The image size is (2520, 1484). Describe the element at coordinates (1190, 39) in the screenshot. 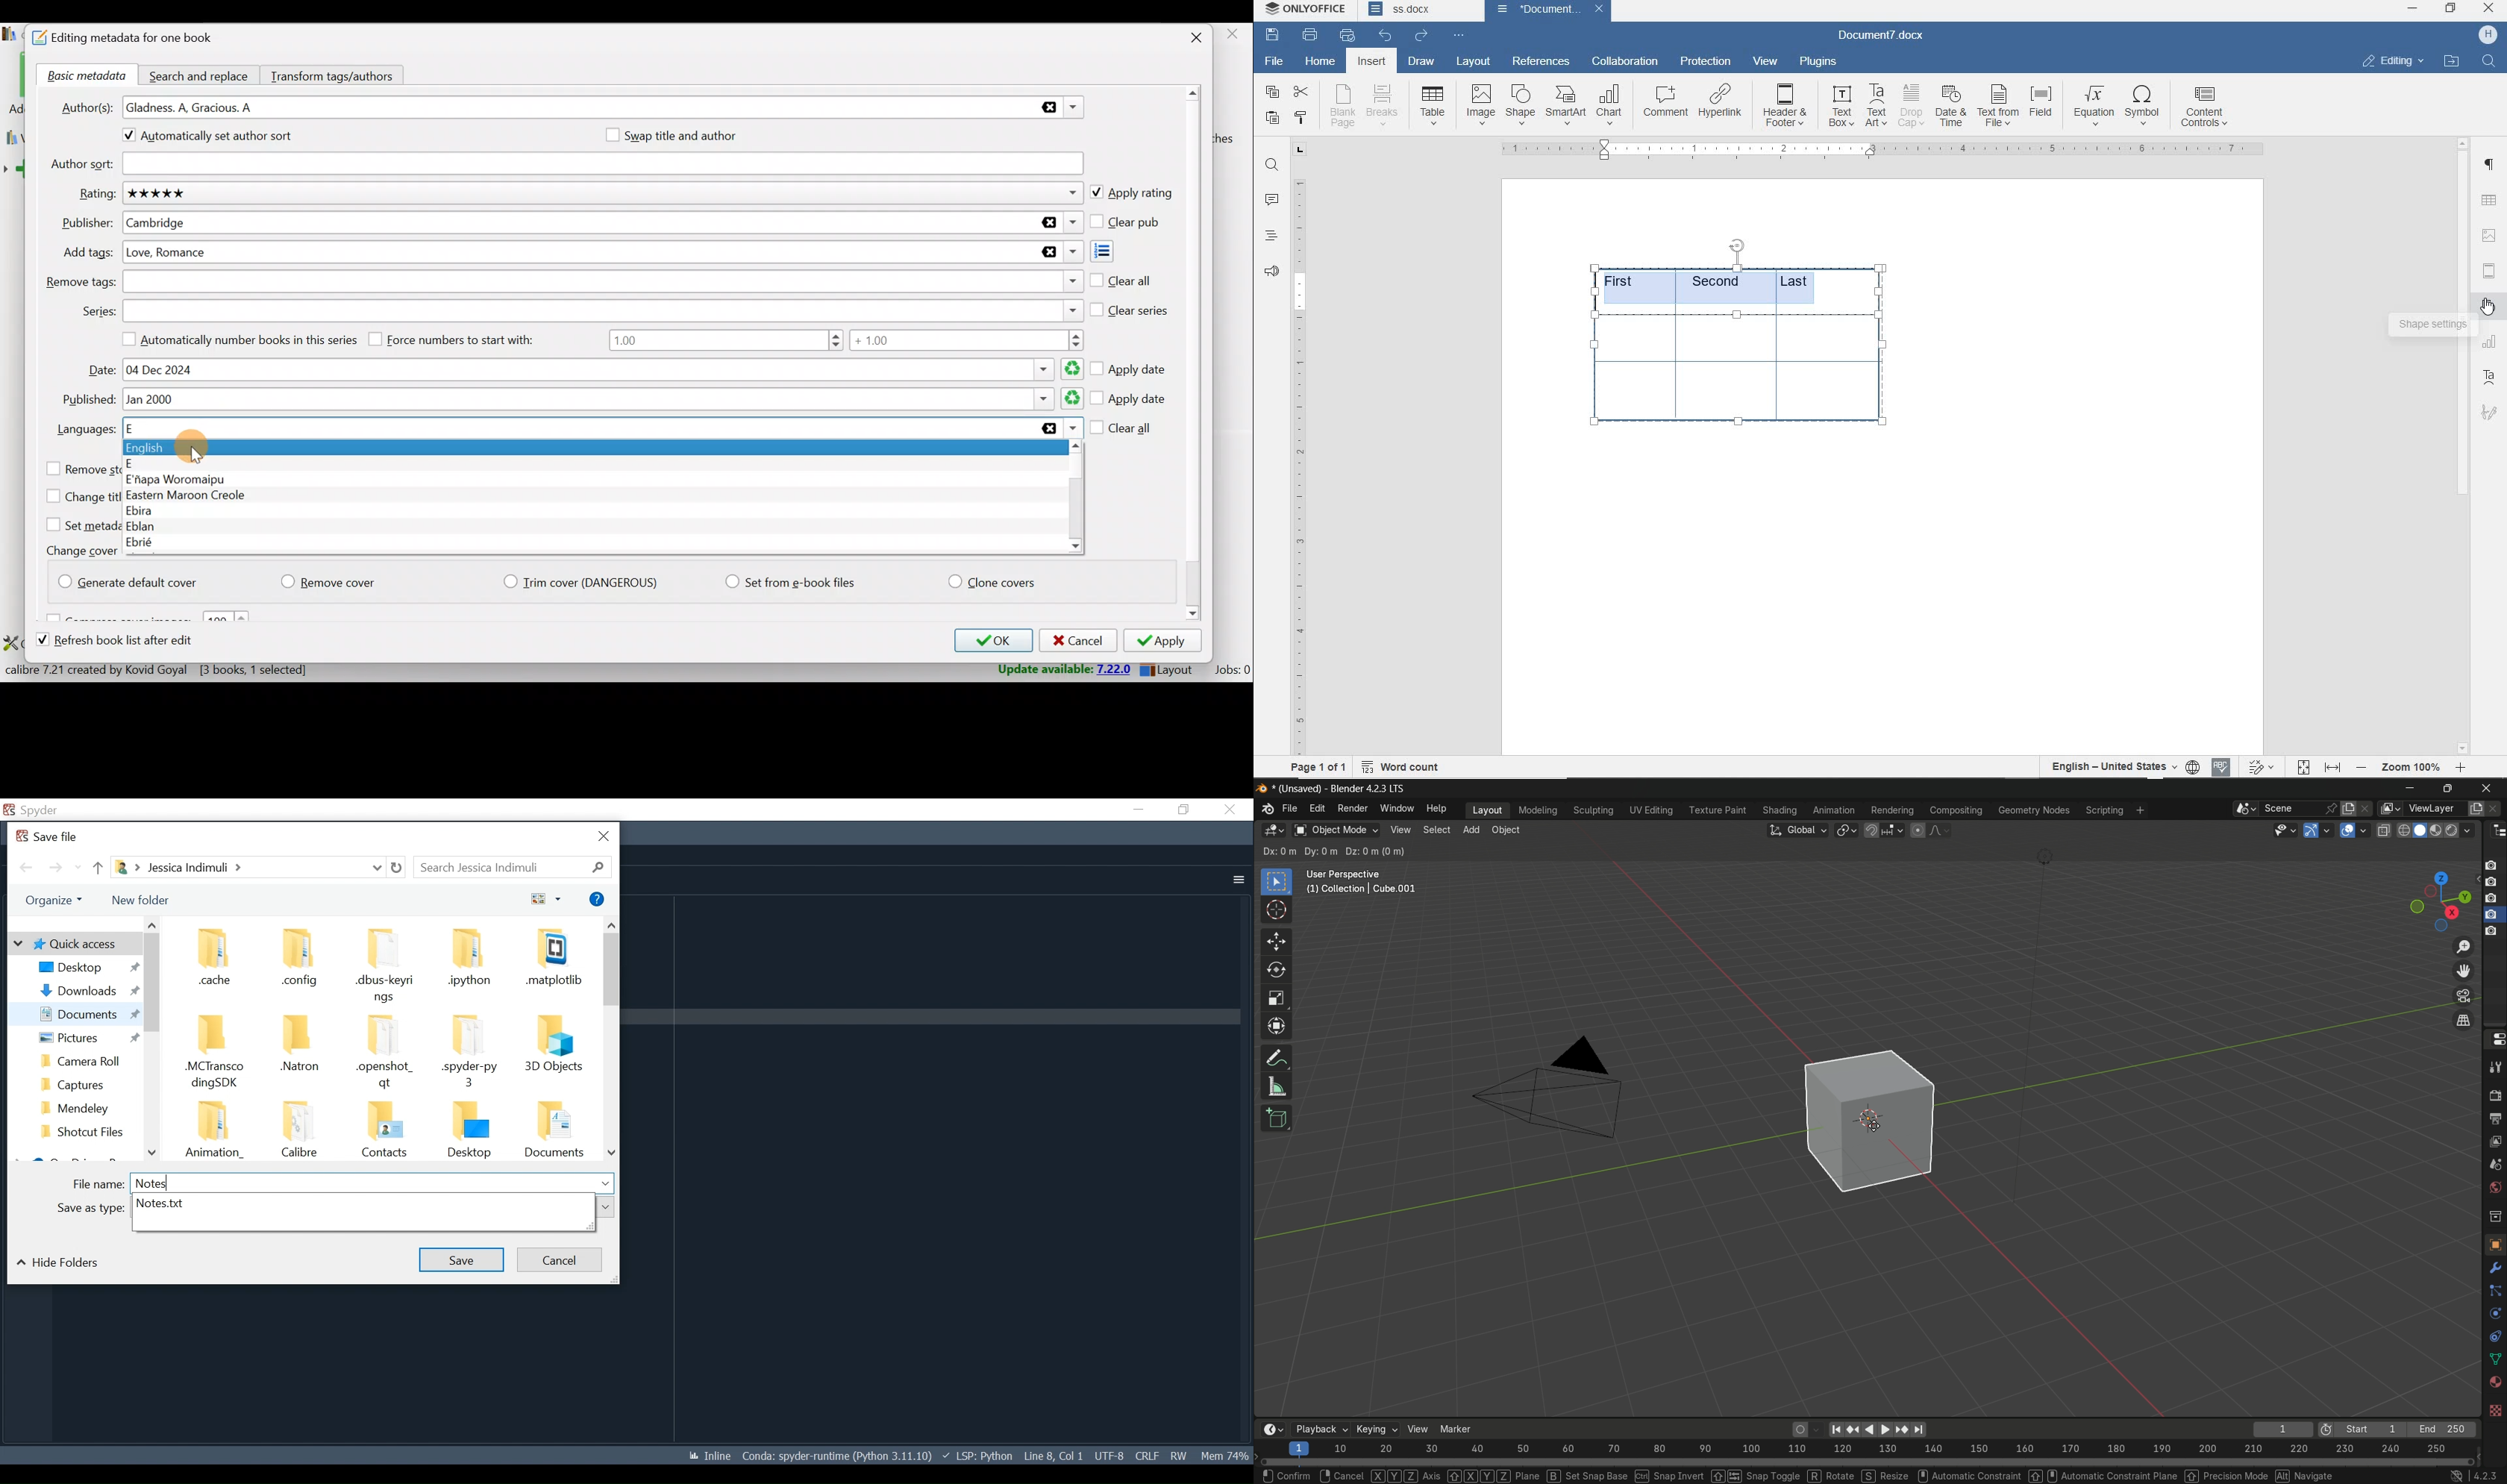

I see `Close` at that location.